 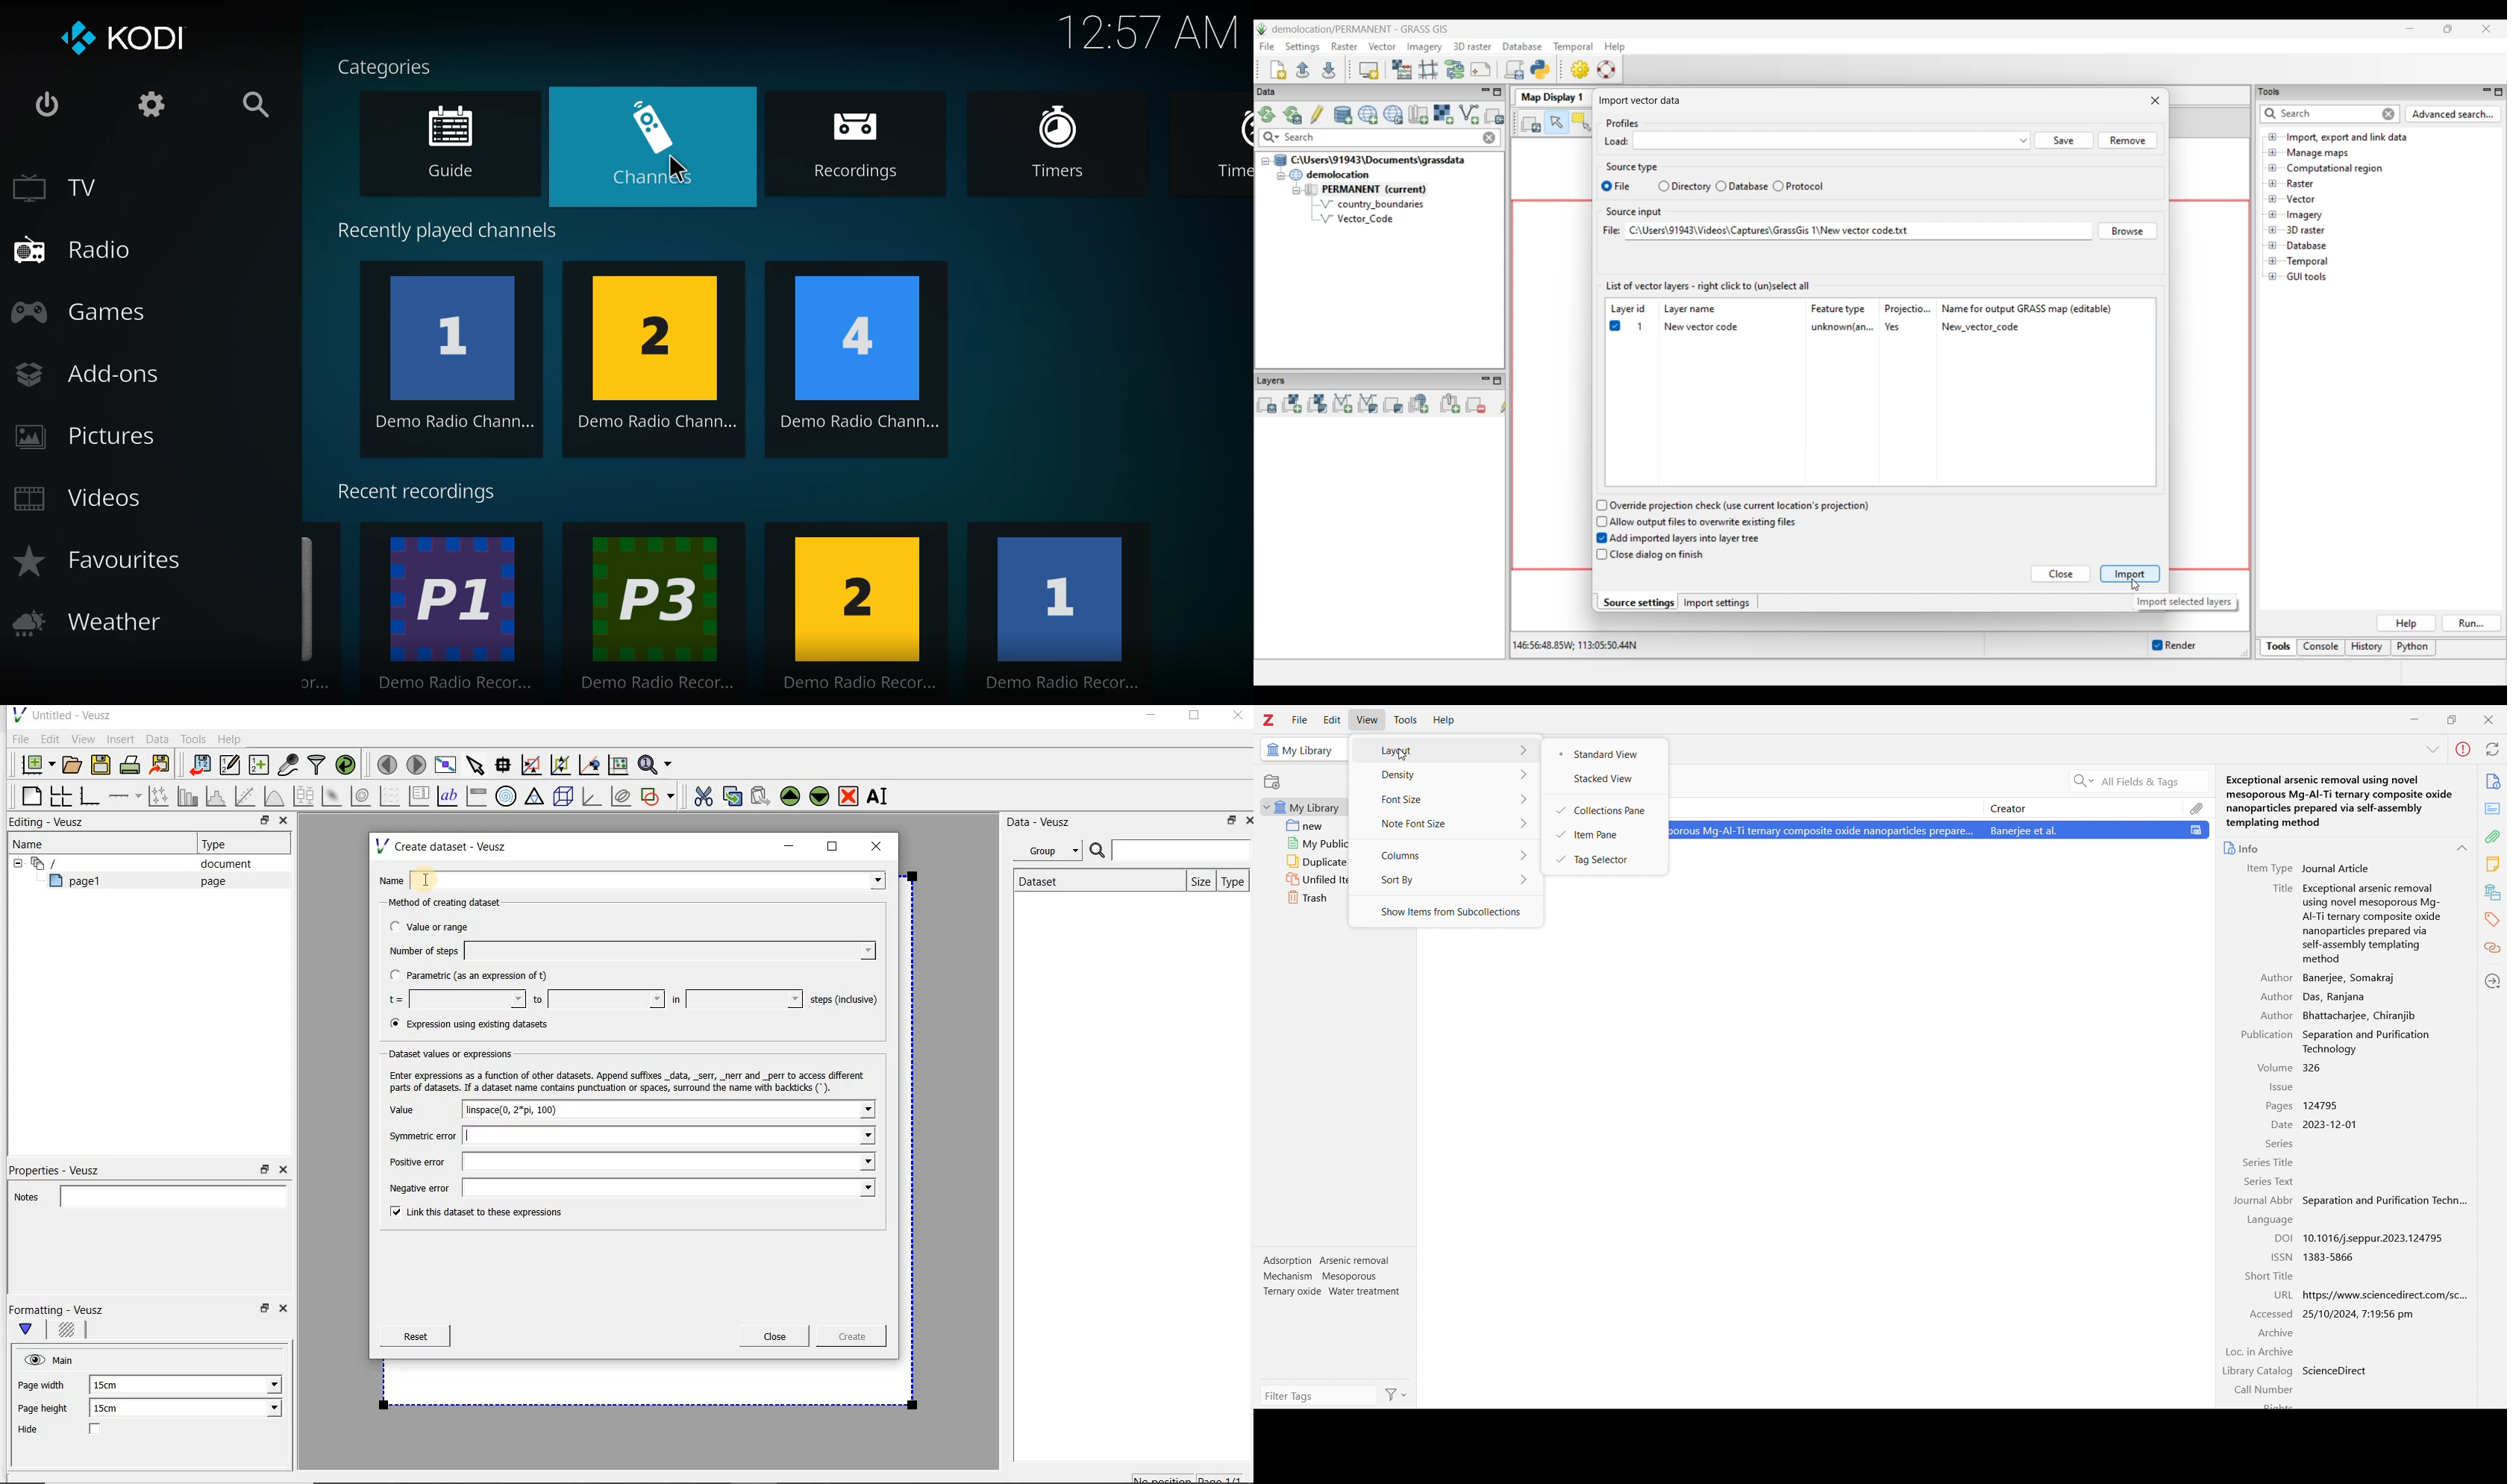 I want to click on https://www.sciencedirect.com/sc..., so click(x=2384, y=1295).